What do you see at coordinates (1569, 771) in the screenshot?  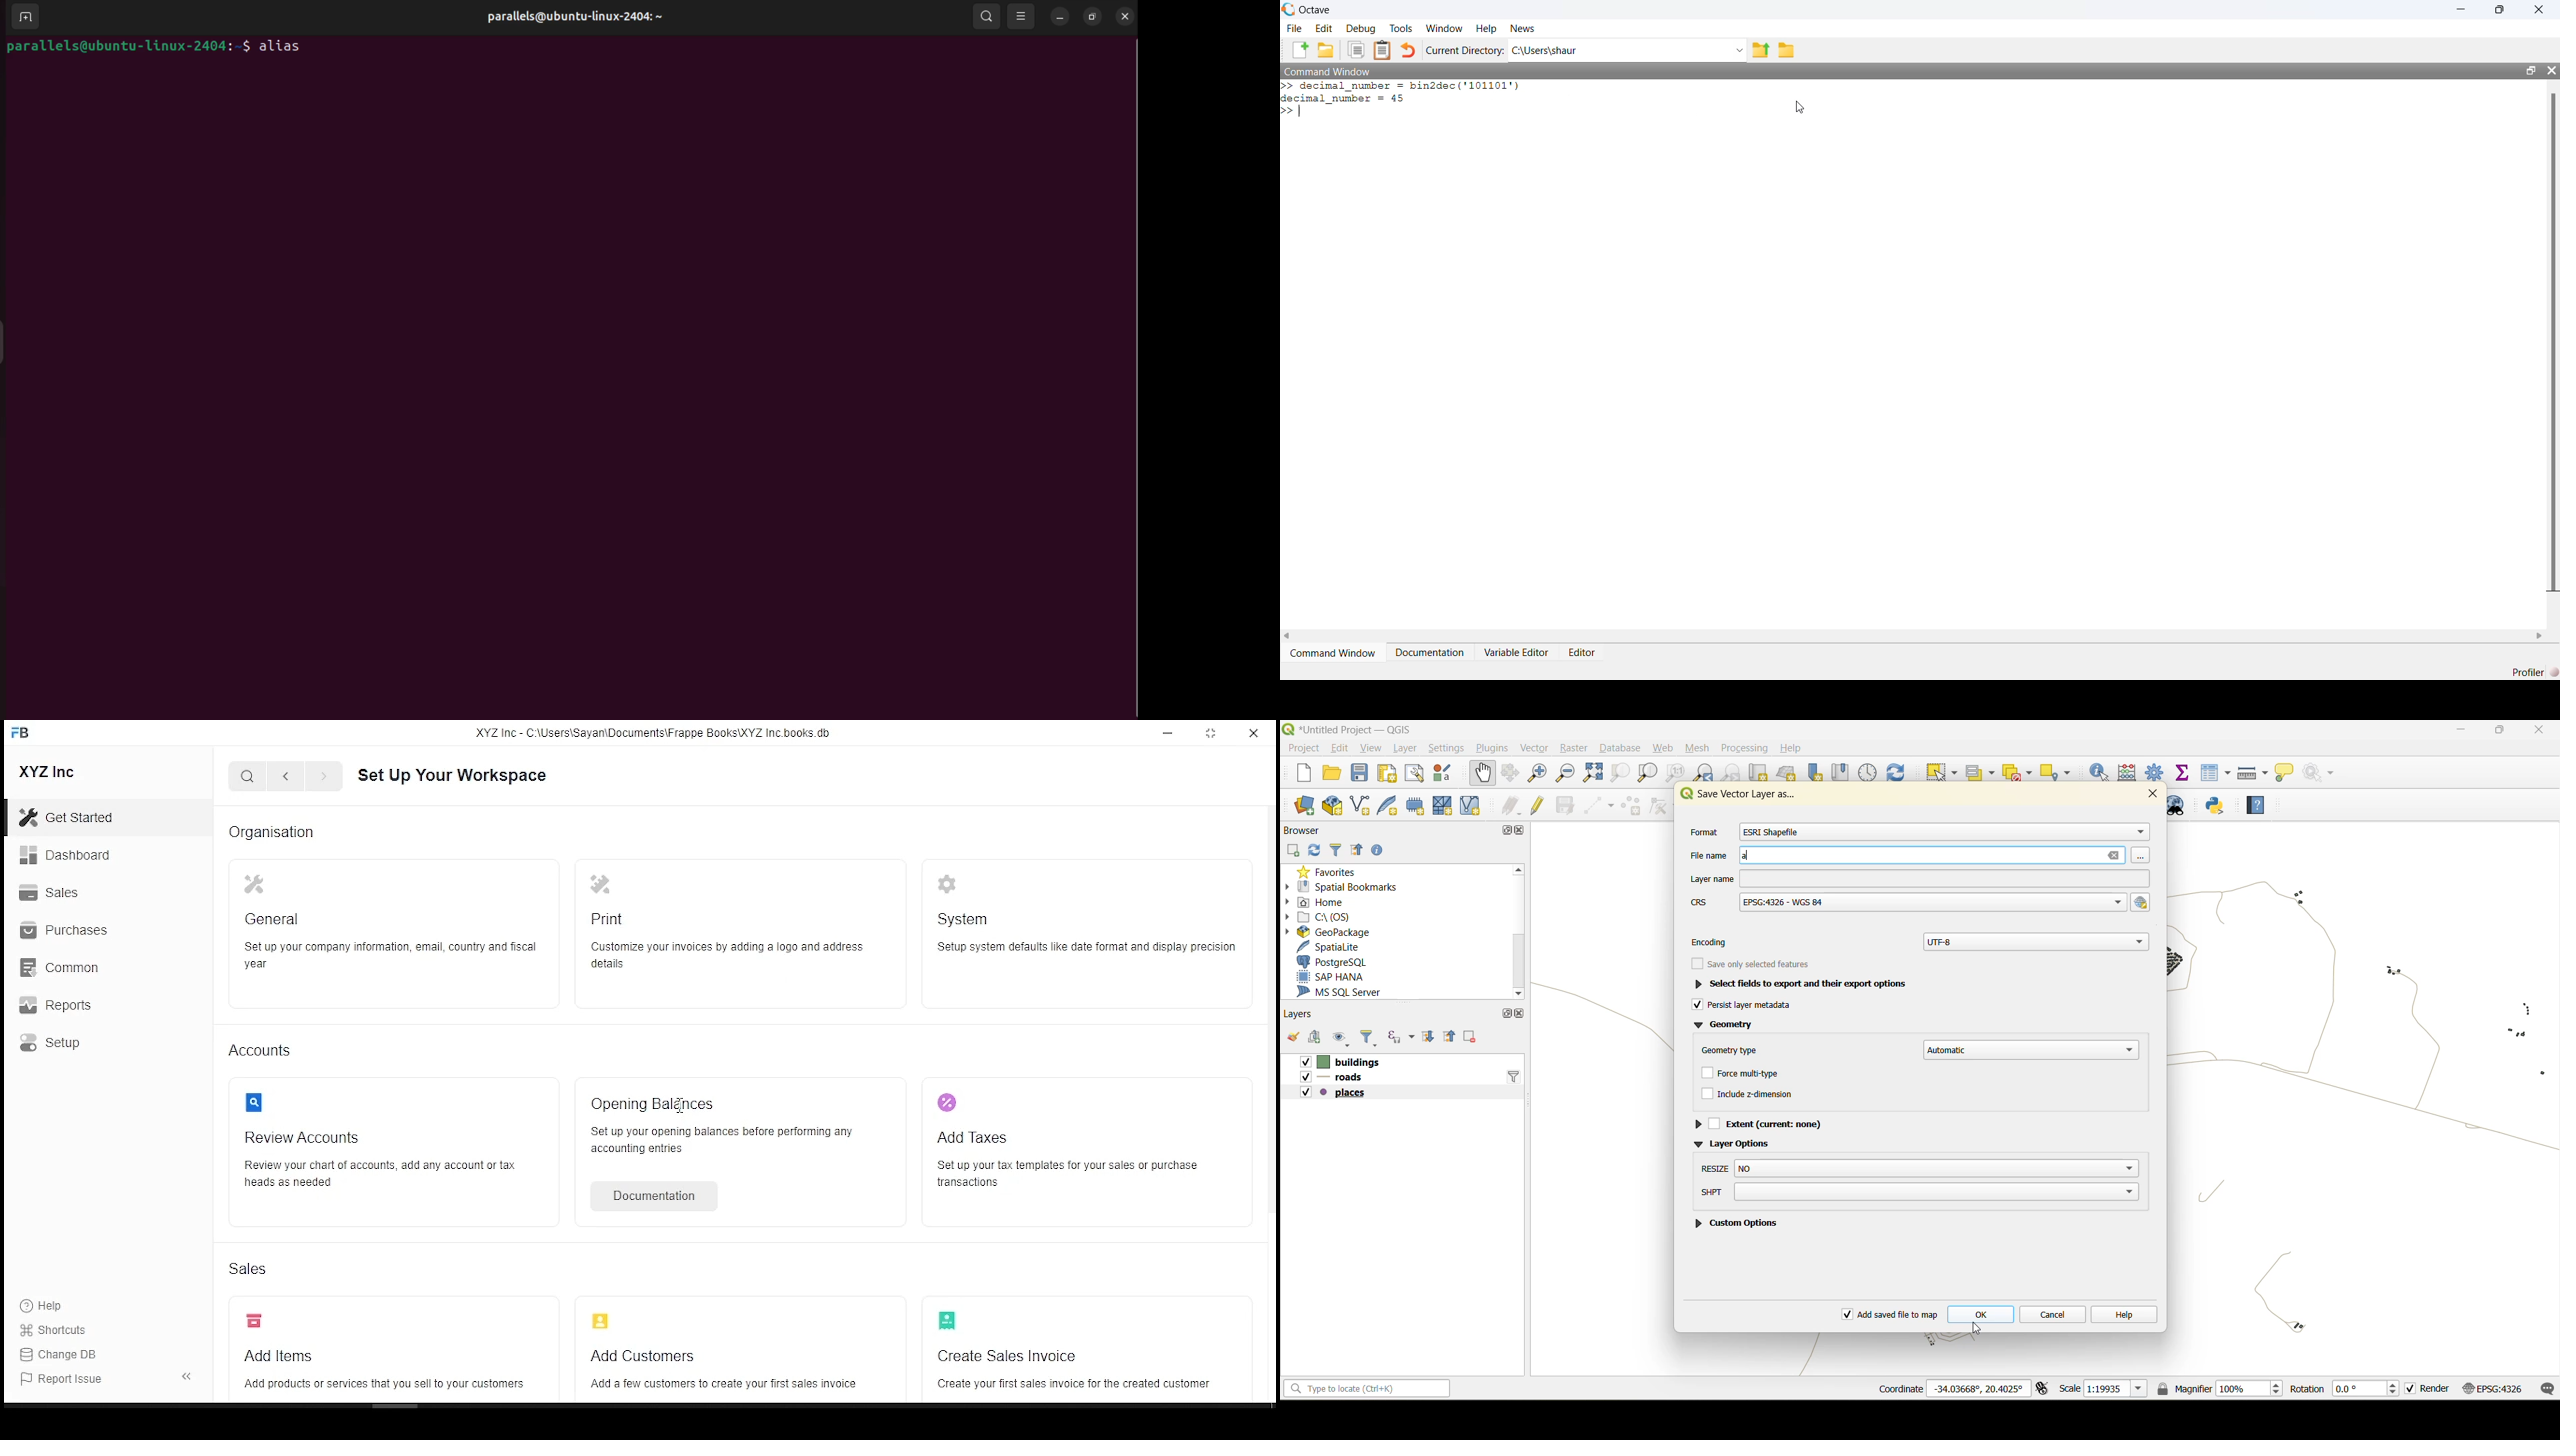 I see `zoom out` at bounding box center [1569, 771].